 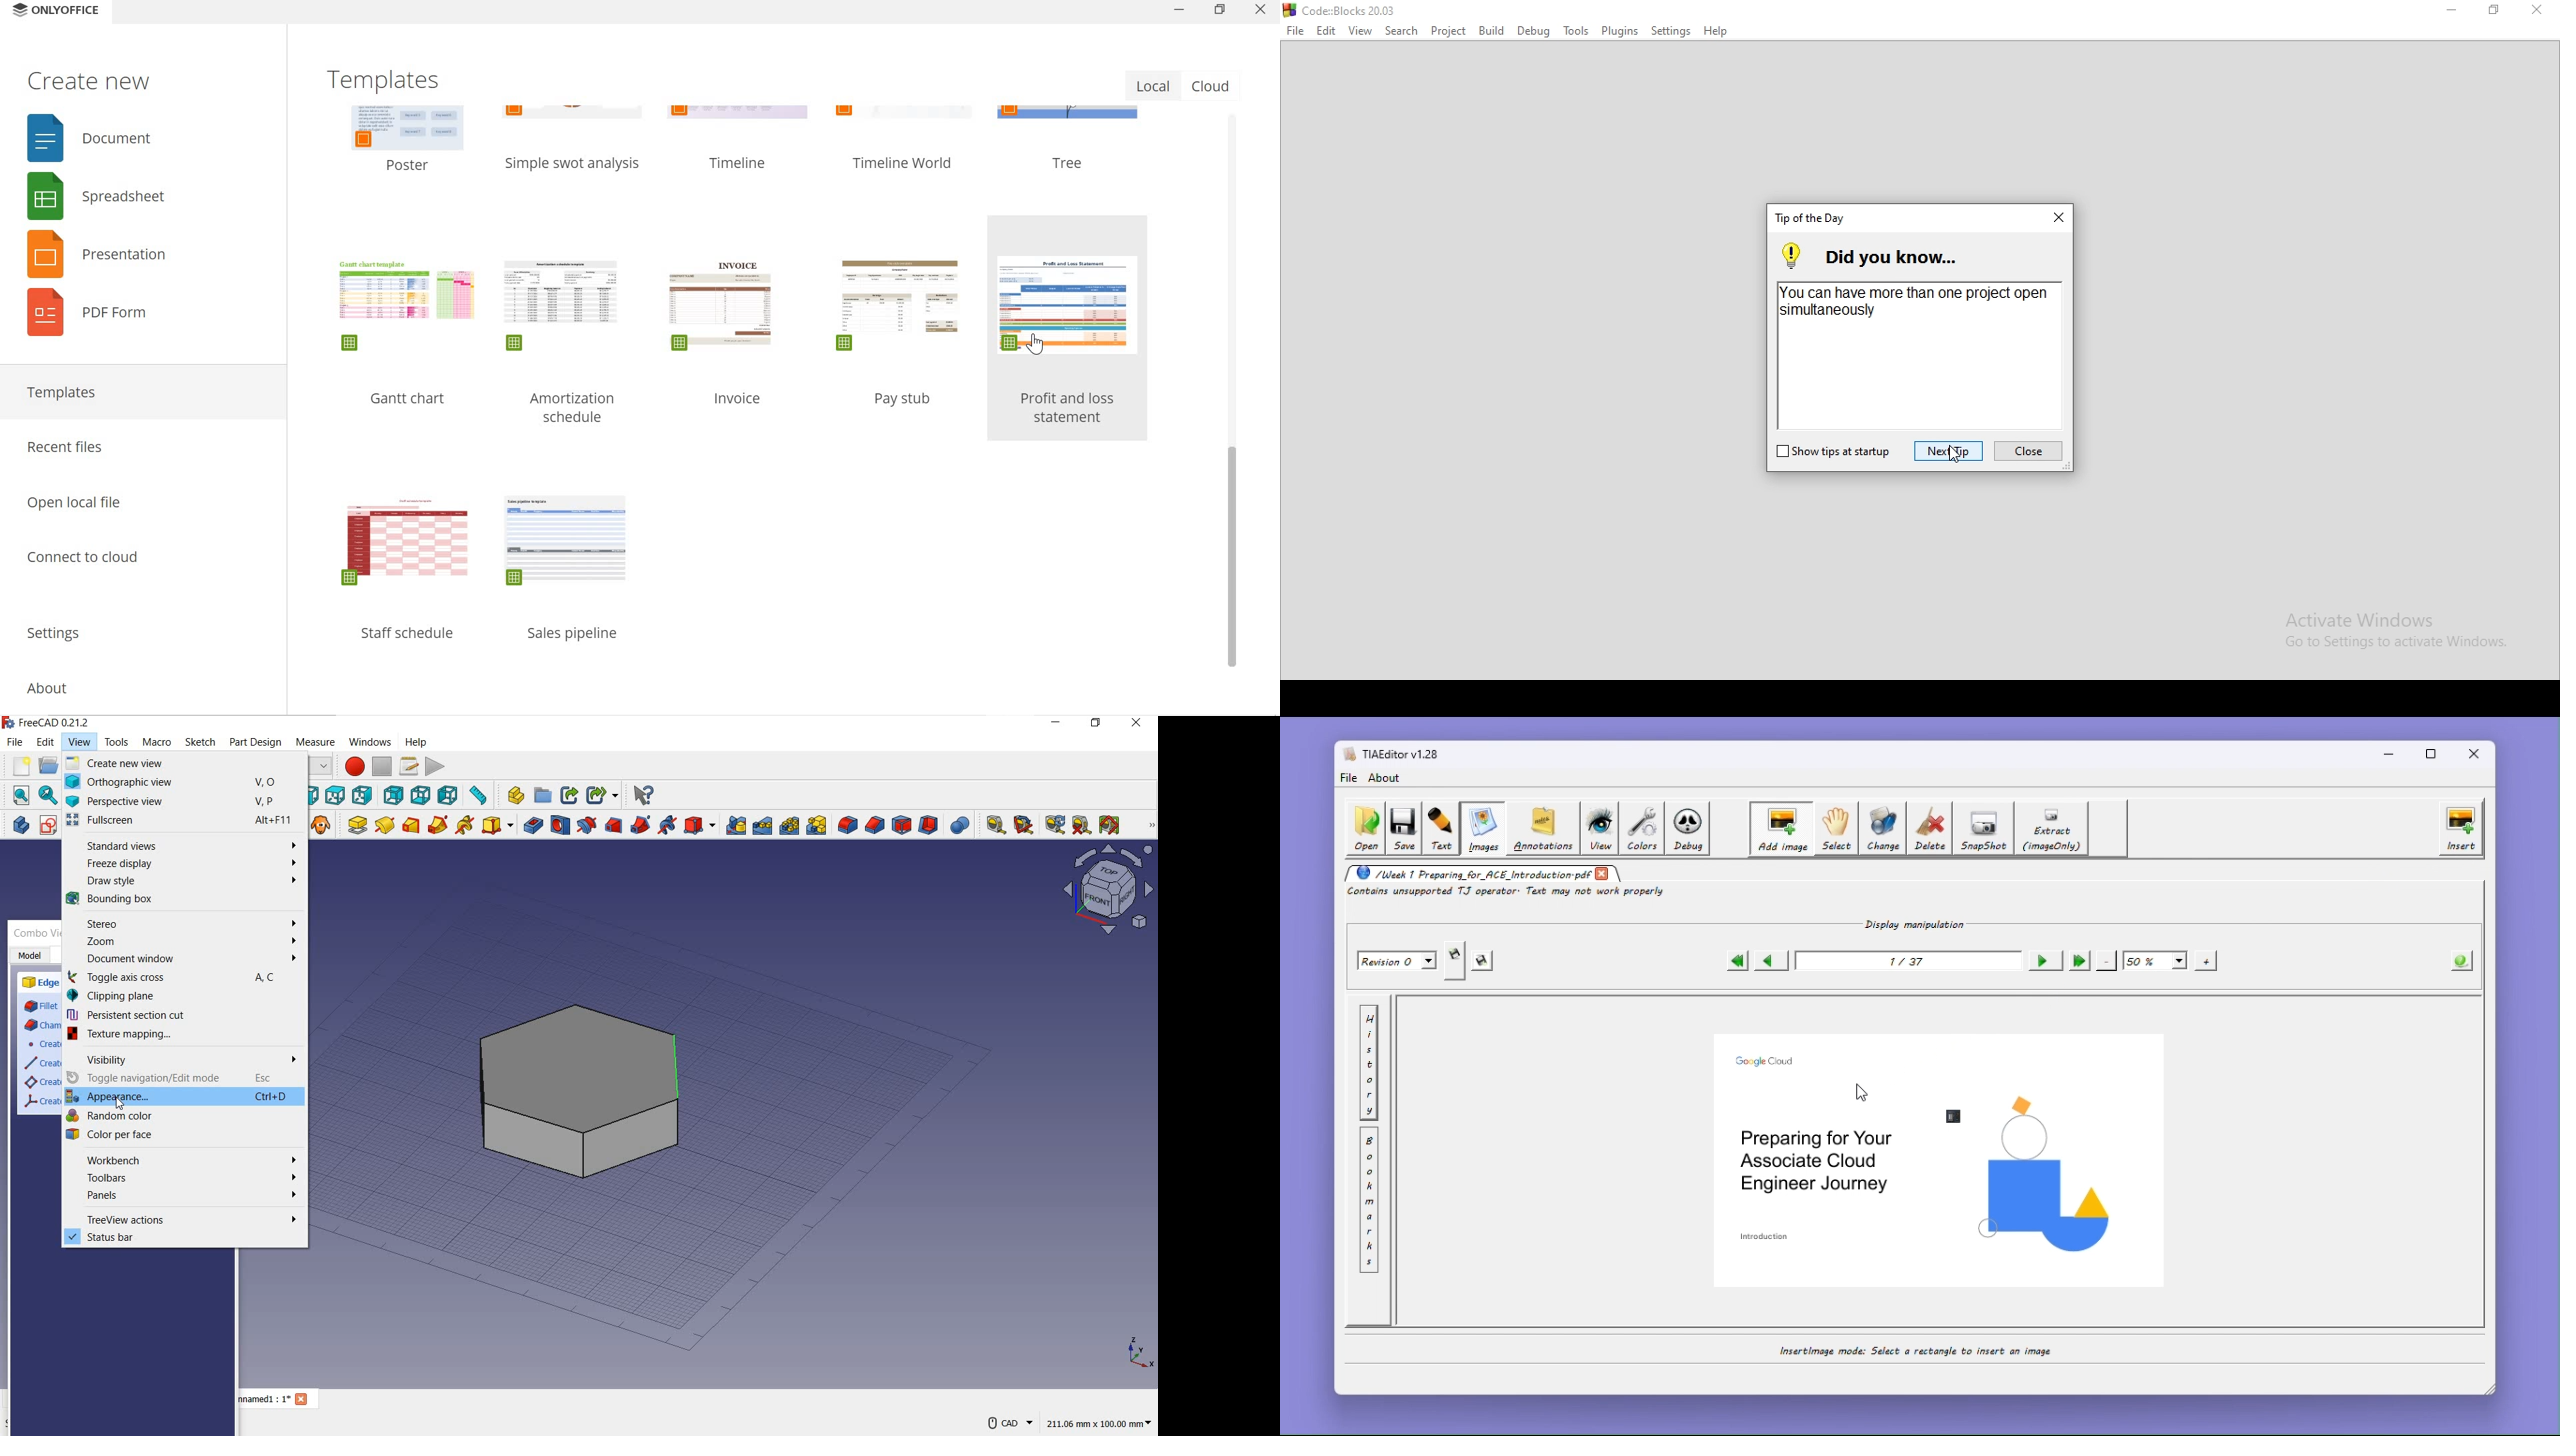 I want to click on cloud, so click(x=1212, y=85).